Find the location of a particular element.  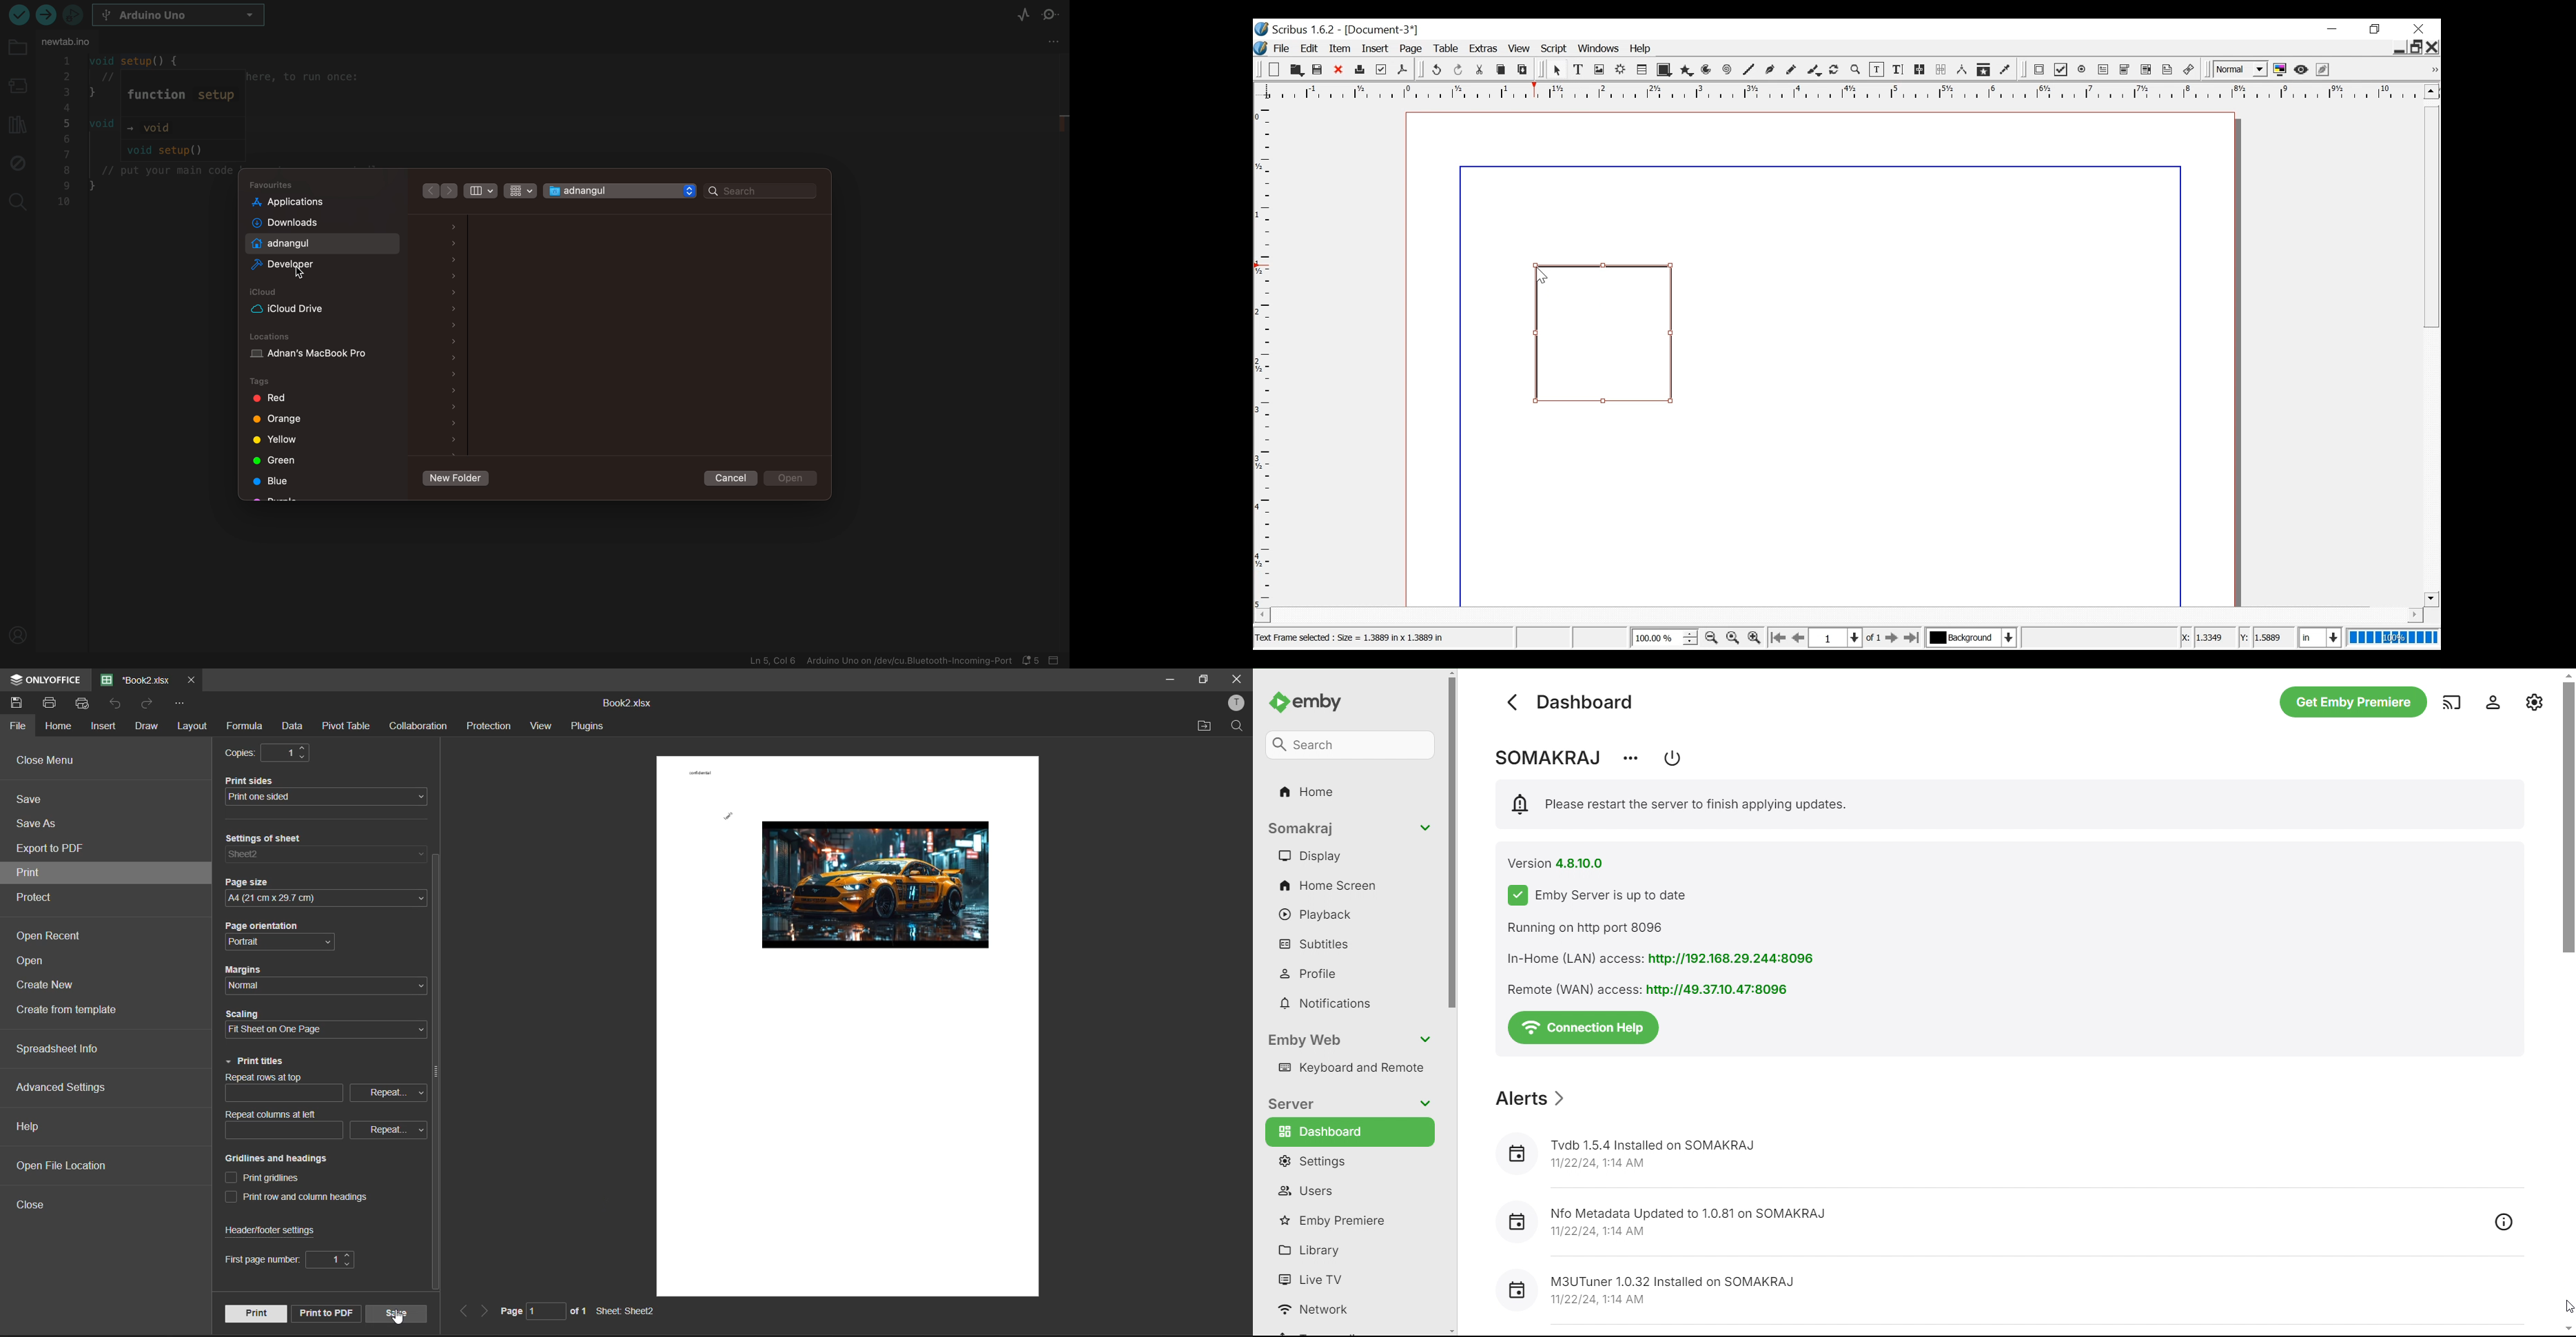

Select is located at coordinates (1556, 70).